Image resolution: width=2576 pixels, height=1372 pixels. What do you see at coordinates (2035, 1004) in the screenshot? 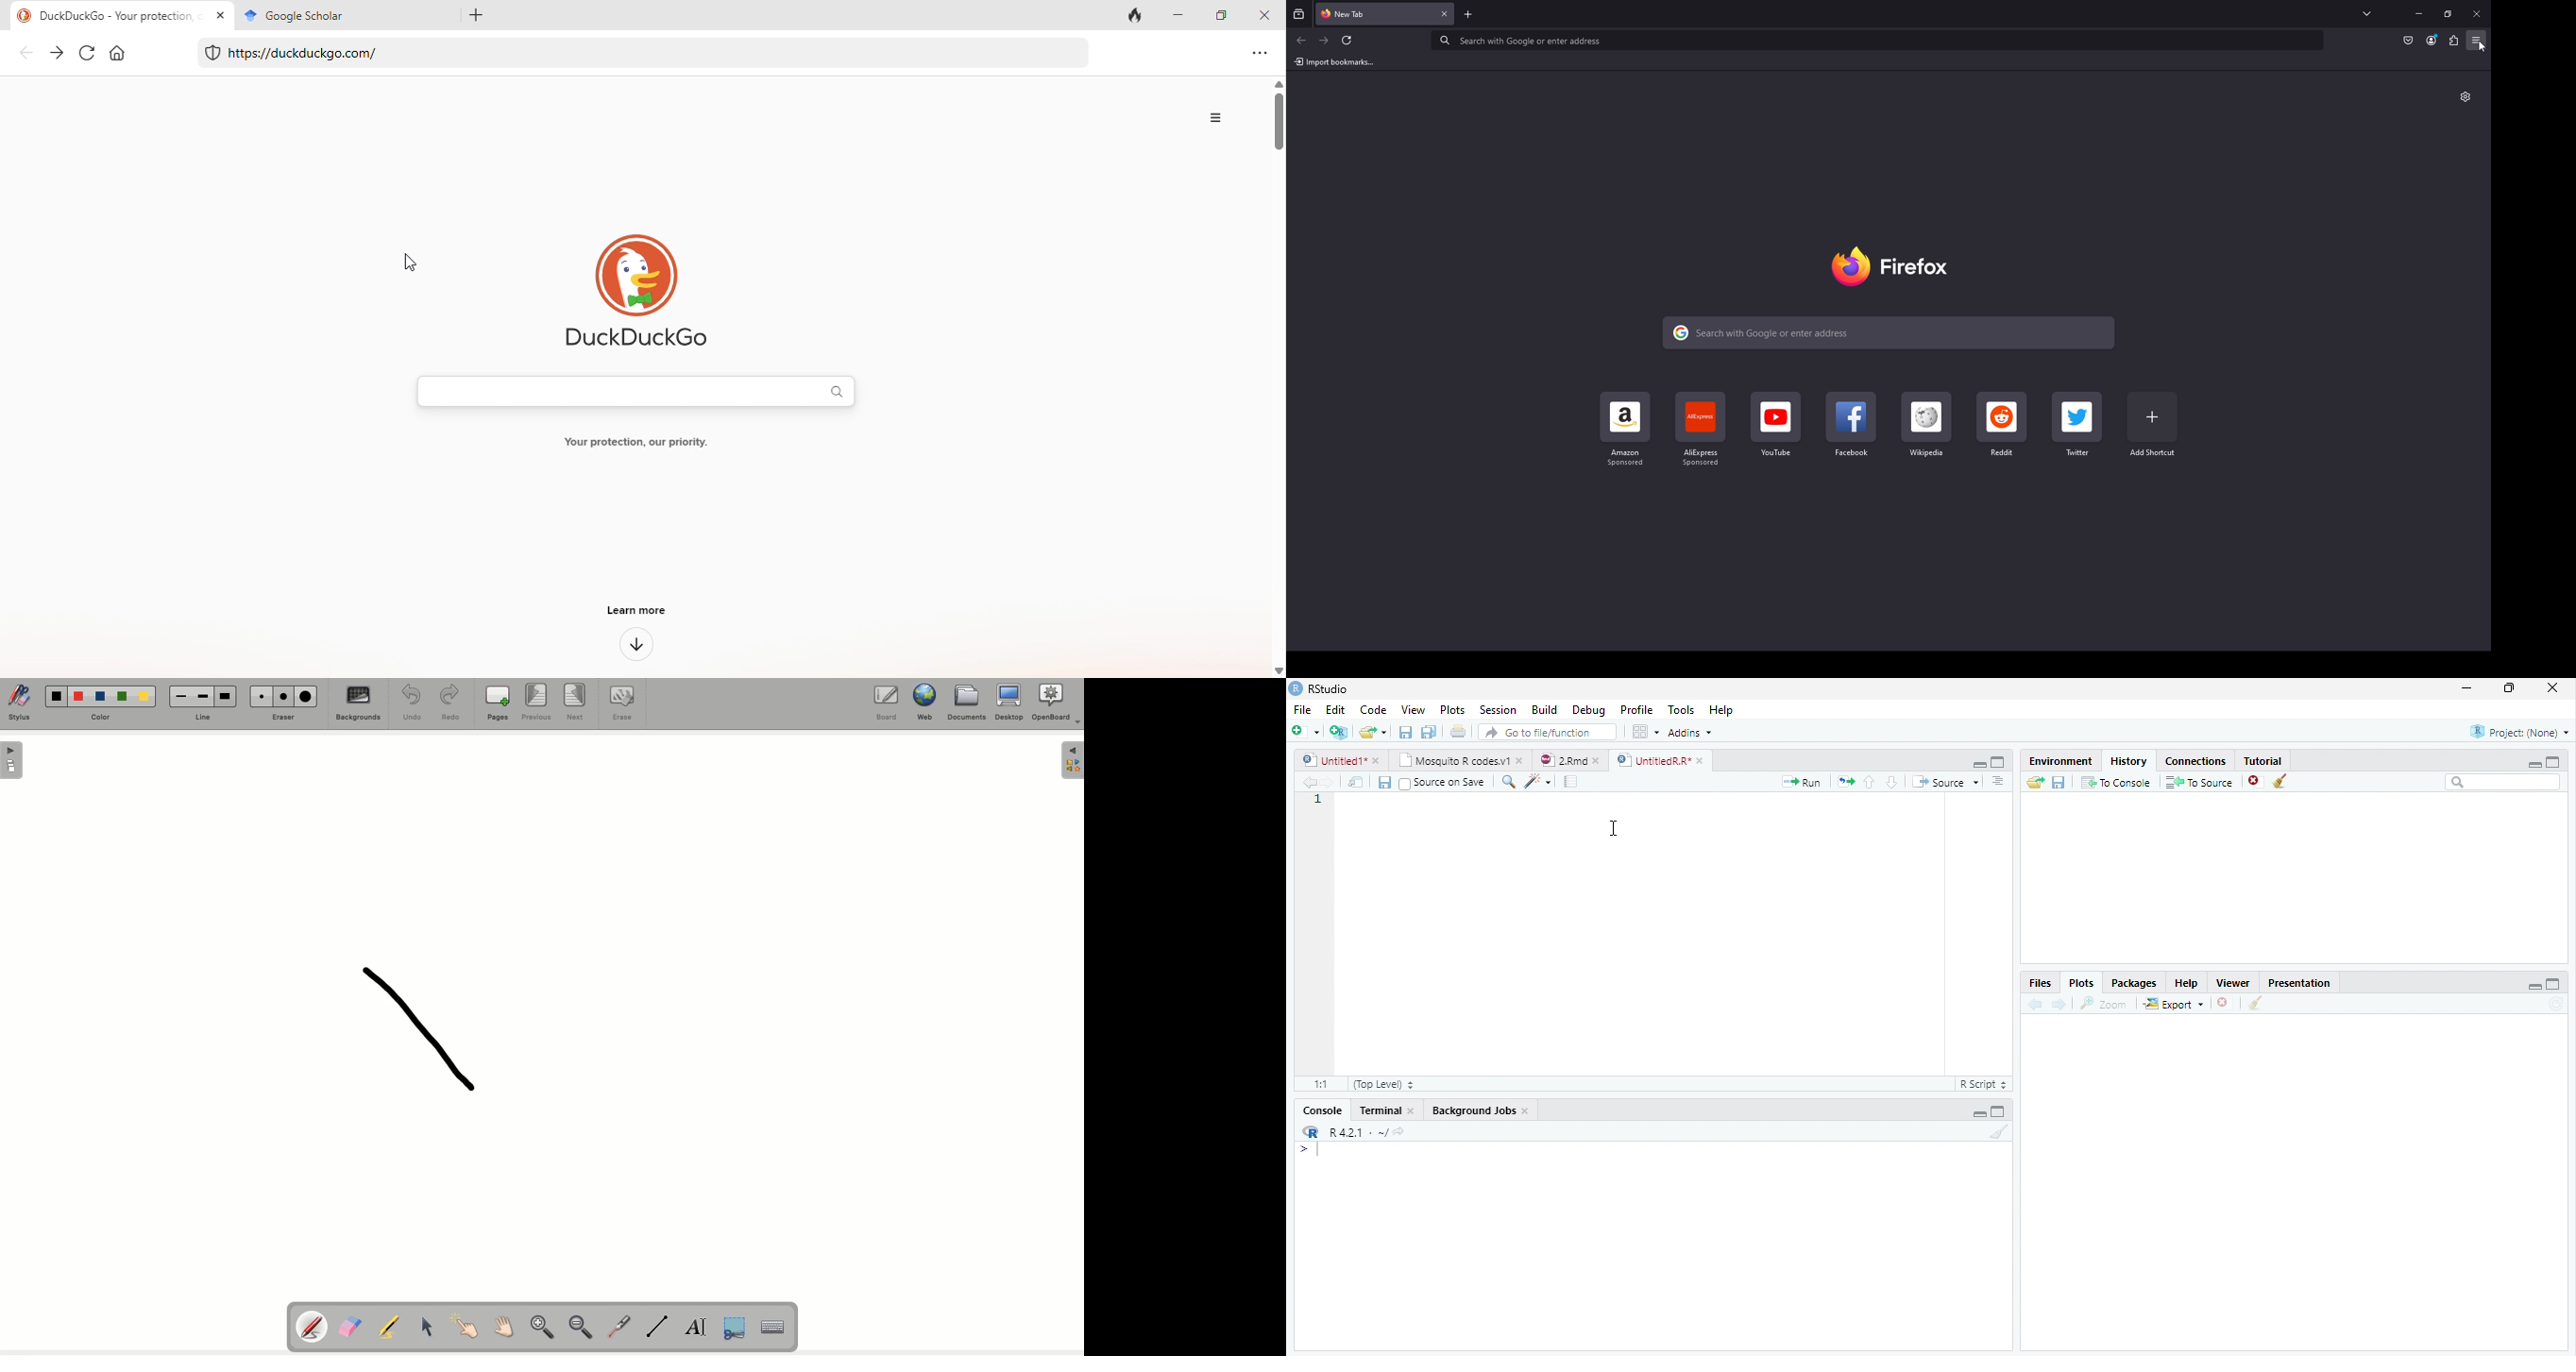
I see `Previous` at bounding box center [2035, 1004].